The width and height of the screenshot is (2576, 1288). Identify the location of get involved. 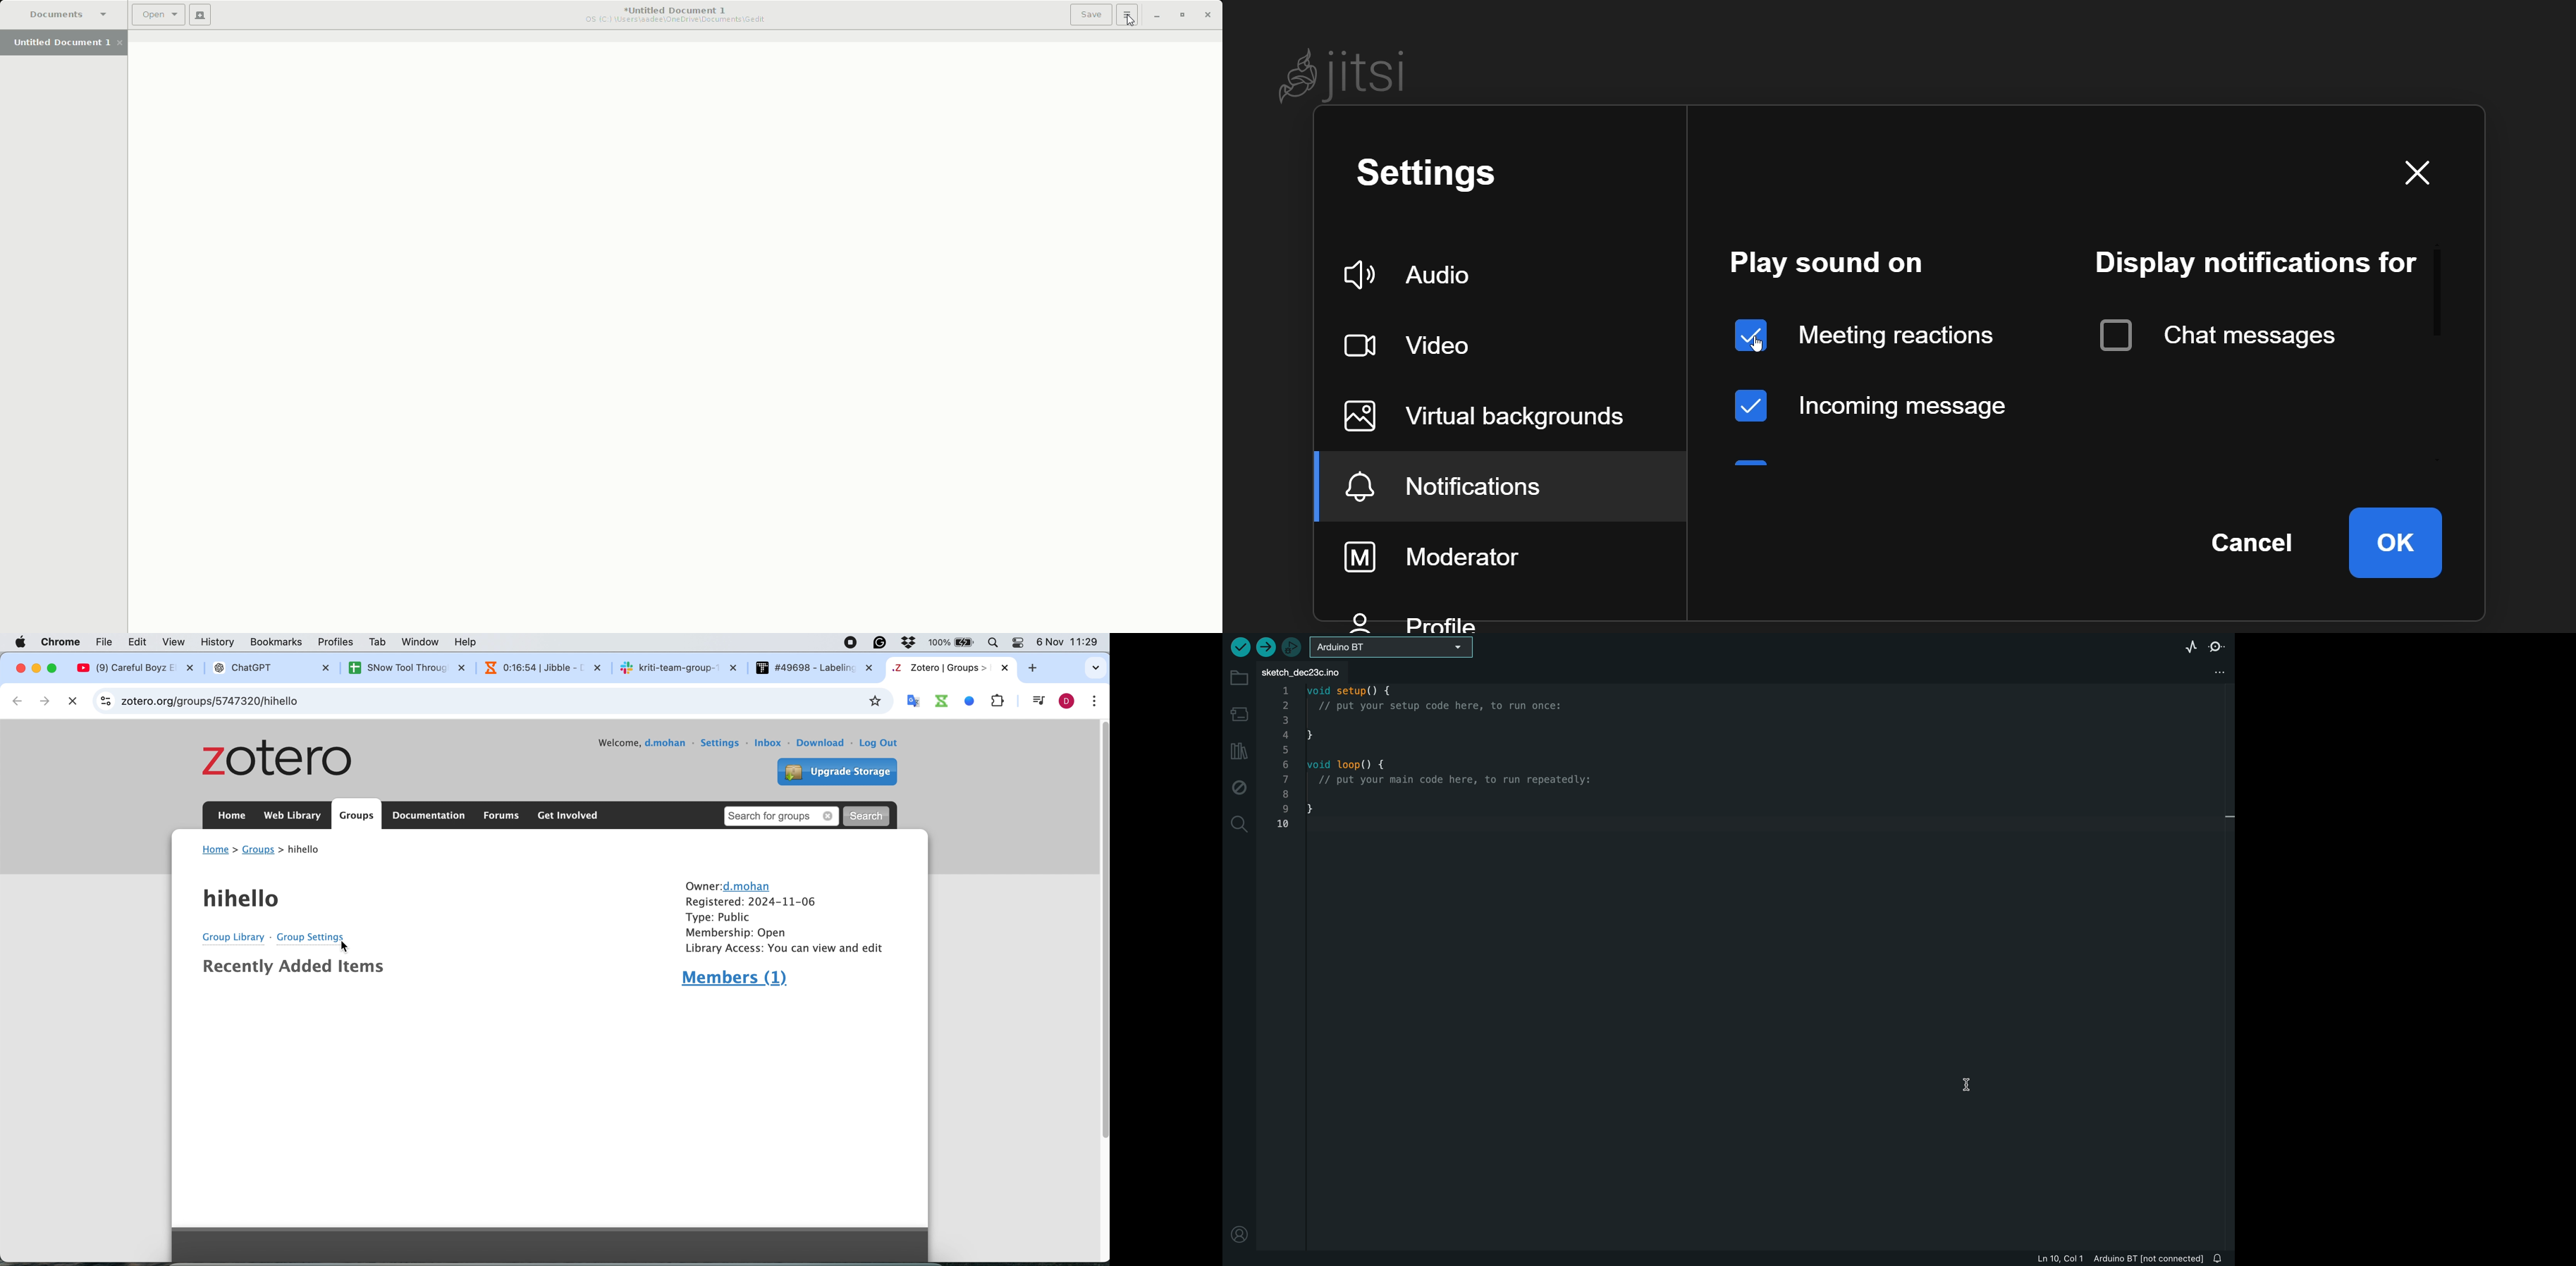
(567, 816).